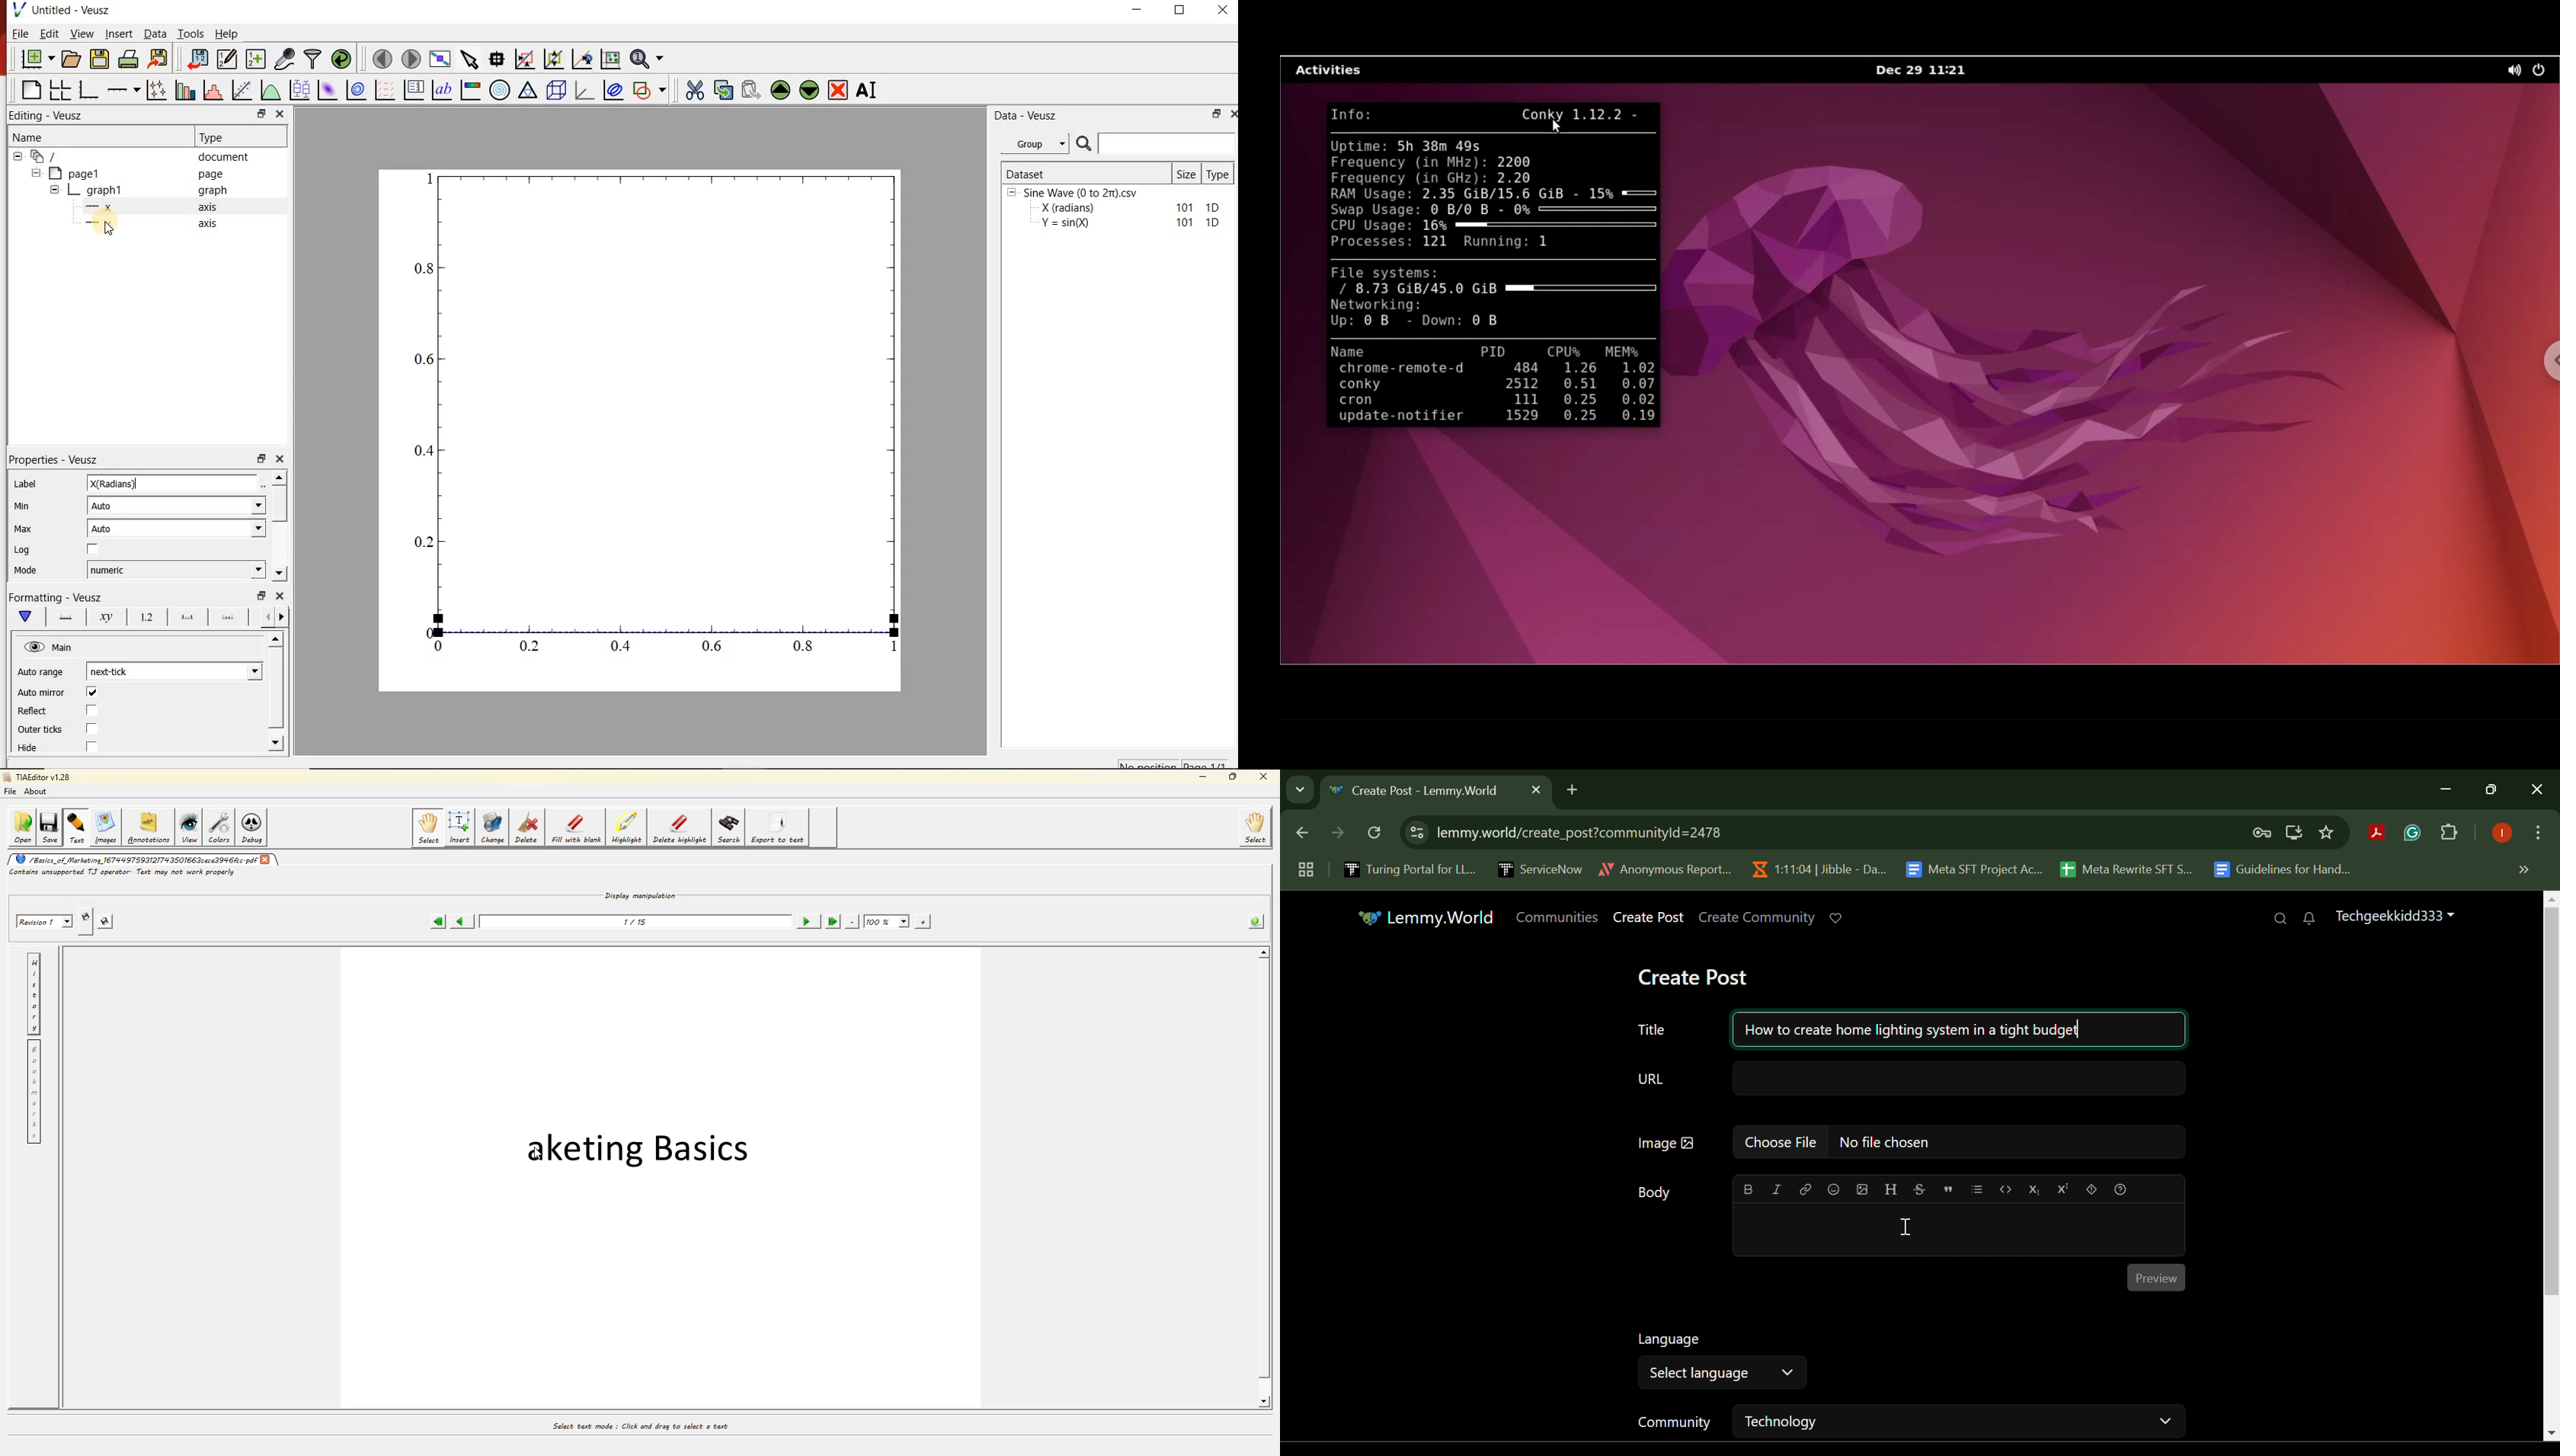 The height and width of the screenshot is (1456, 2576). What do you see at coordinates (94, 550) in the screenshot?
I see `Checkbox` at bounding box center [94, 550].